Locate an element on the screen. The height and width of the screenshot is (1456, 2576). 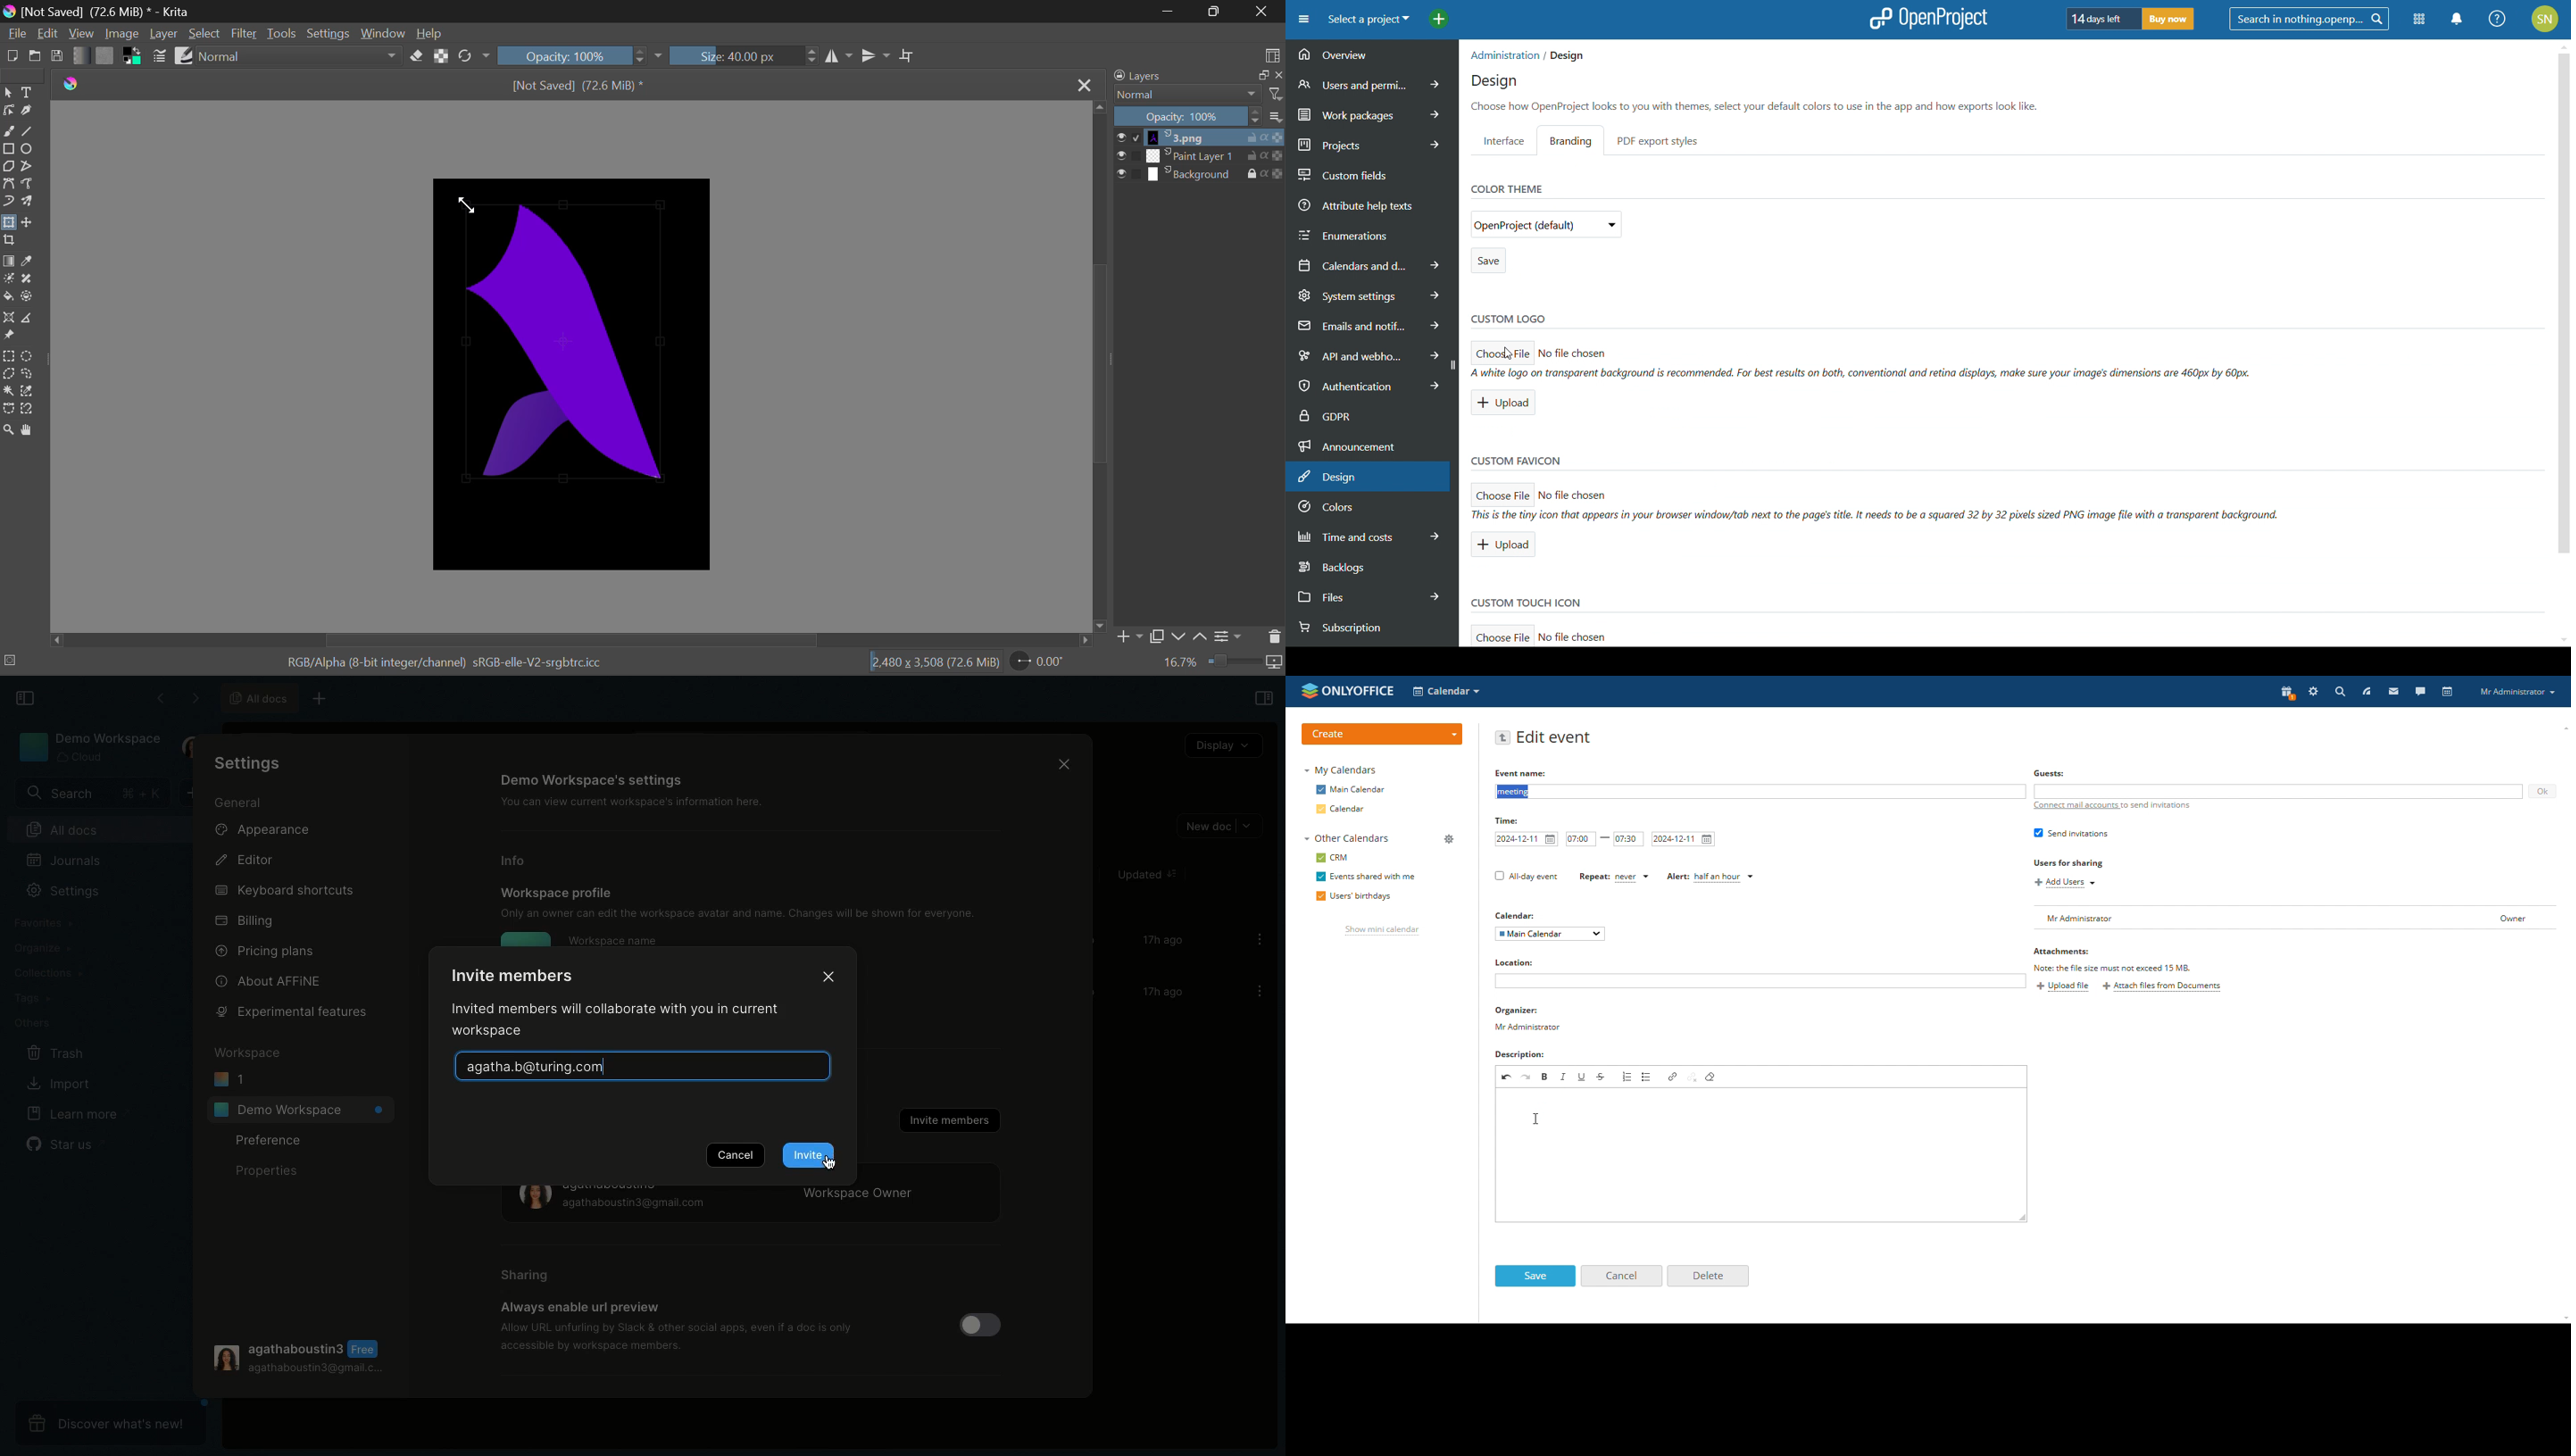
crm is located at coordinates (1334, 857).